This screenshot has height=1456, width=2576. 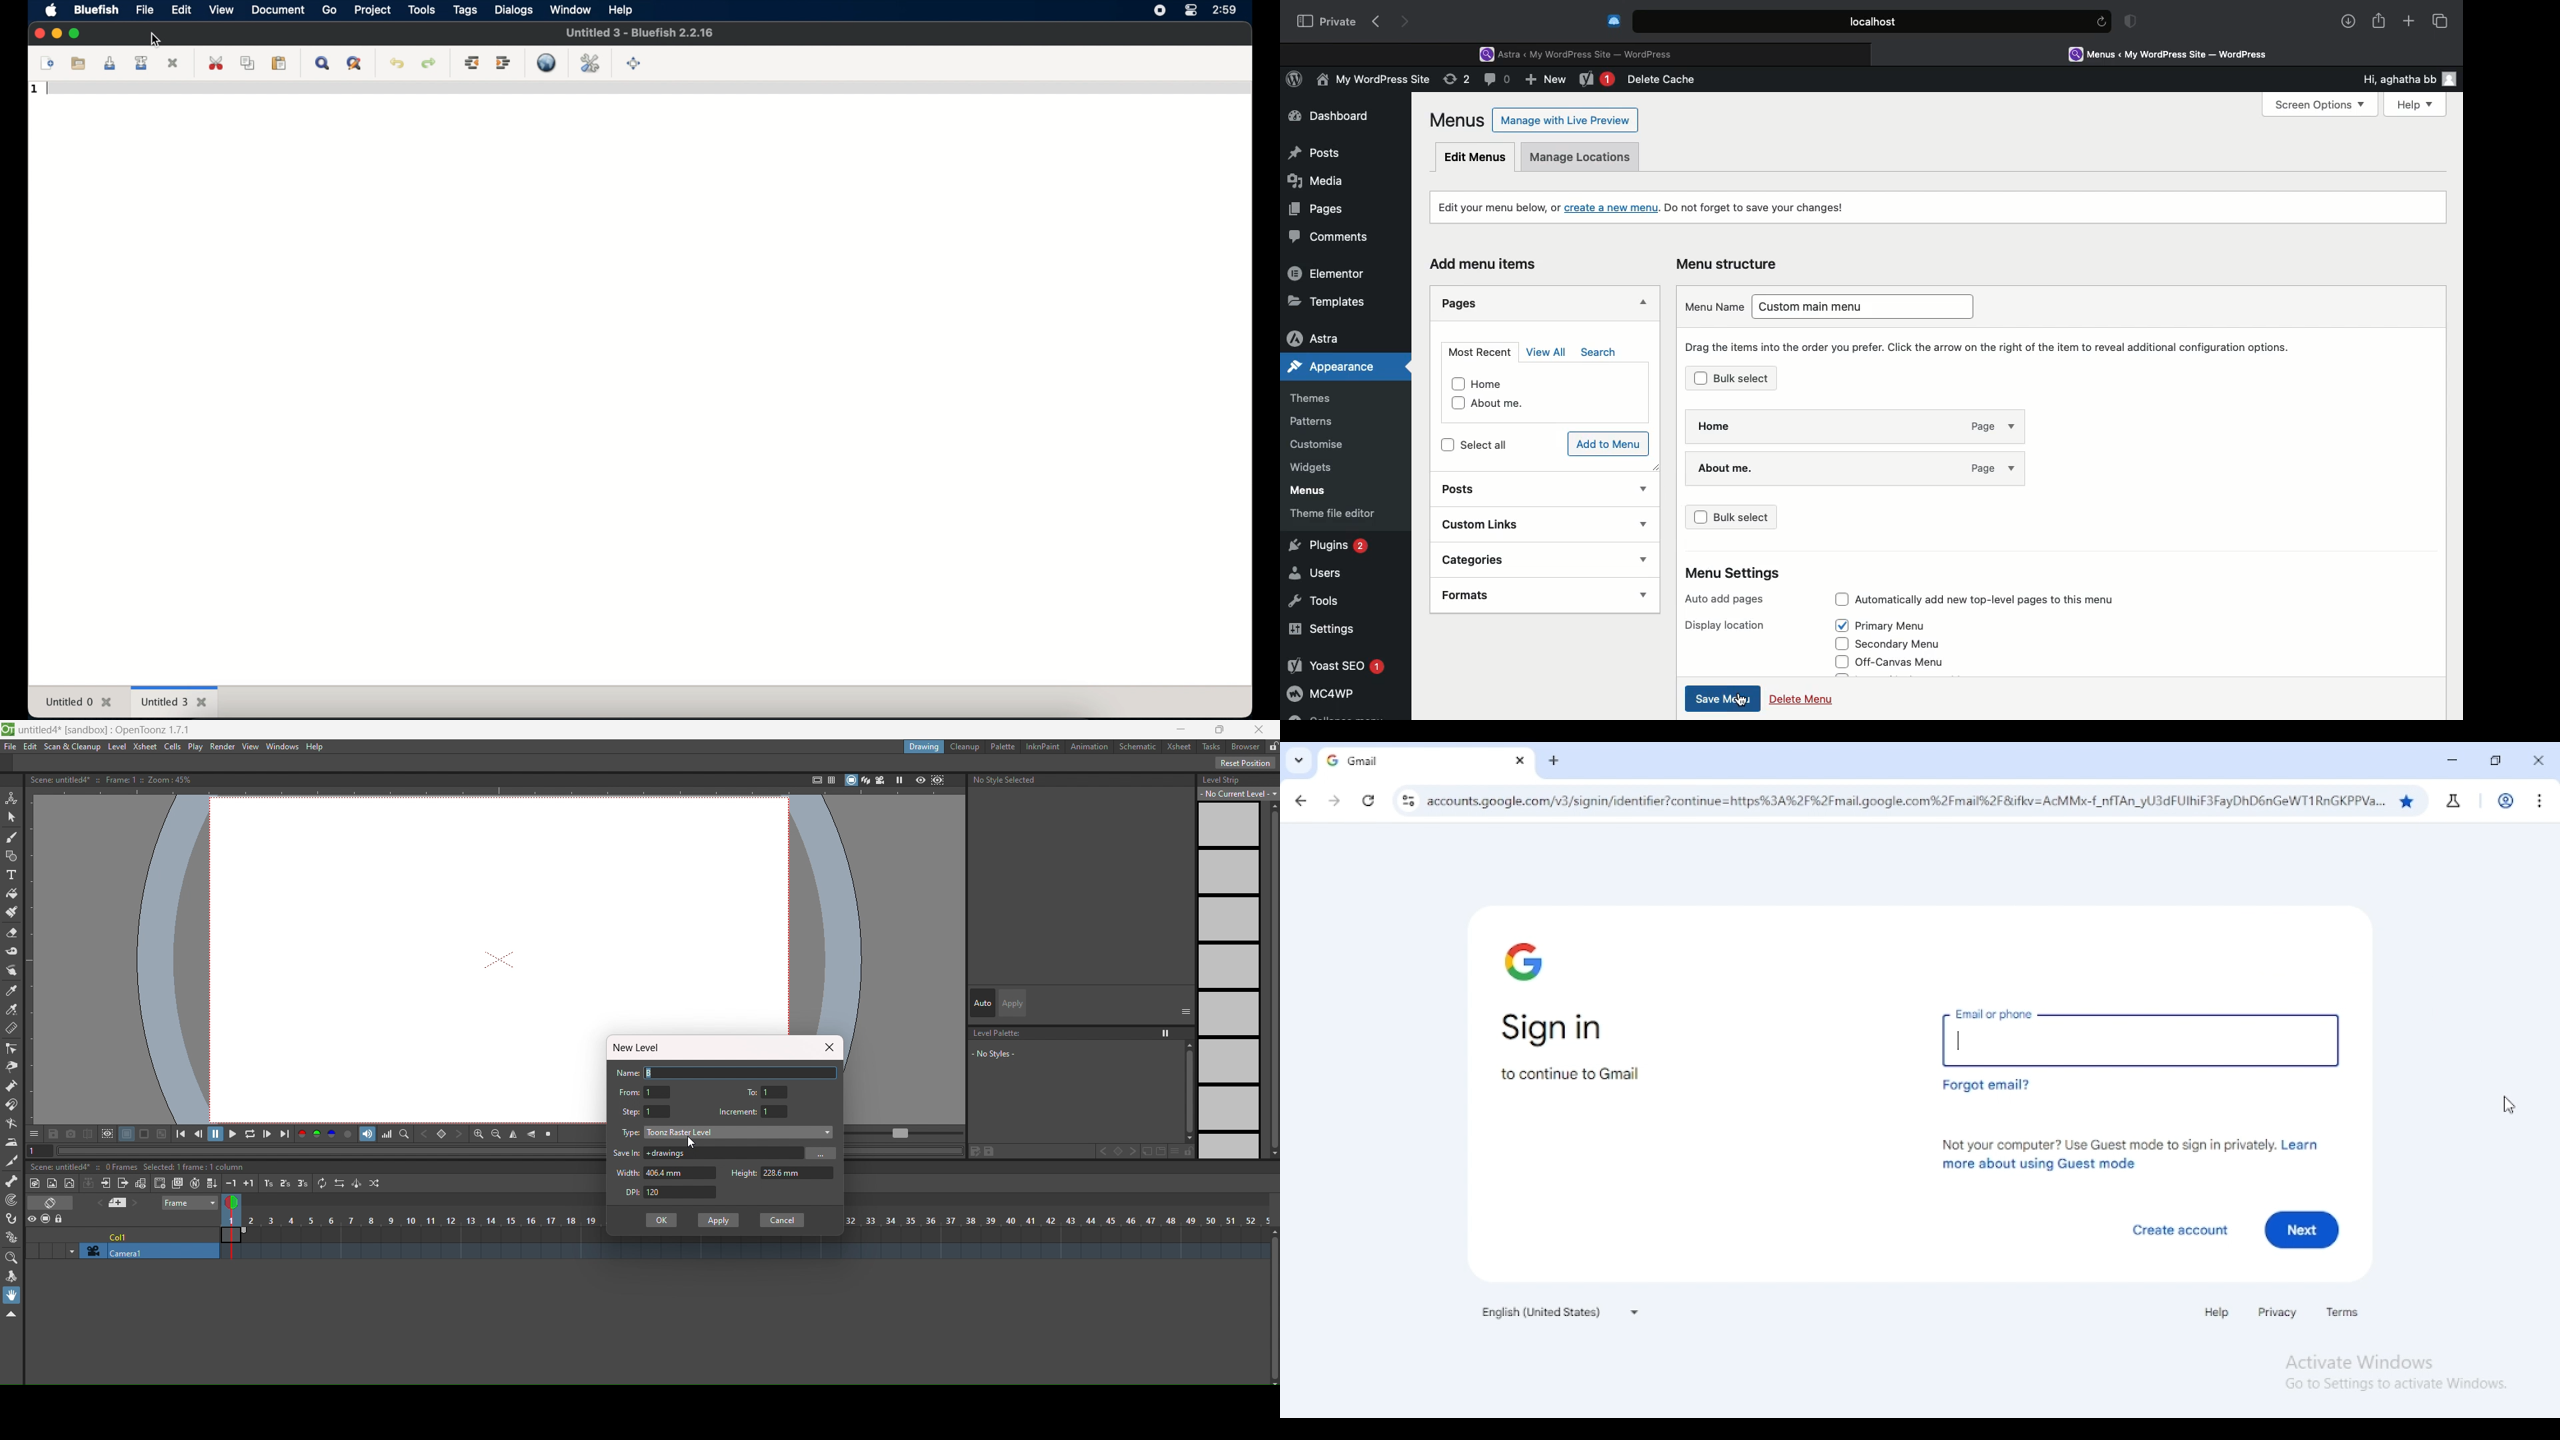 I want to click on 120, so click(x=682, y=1193).